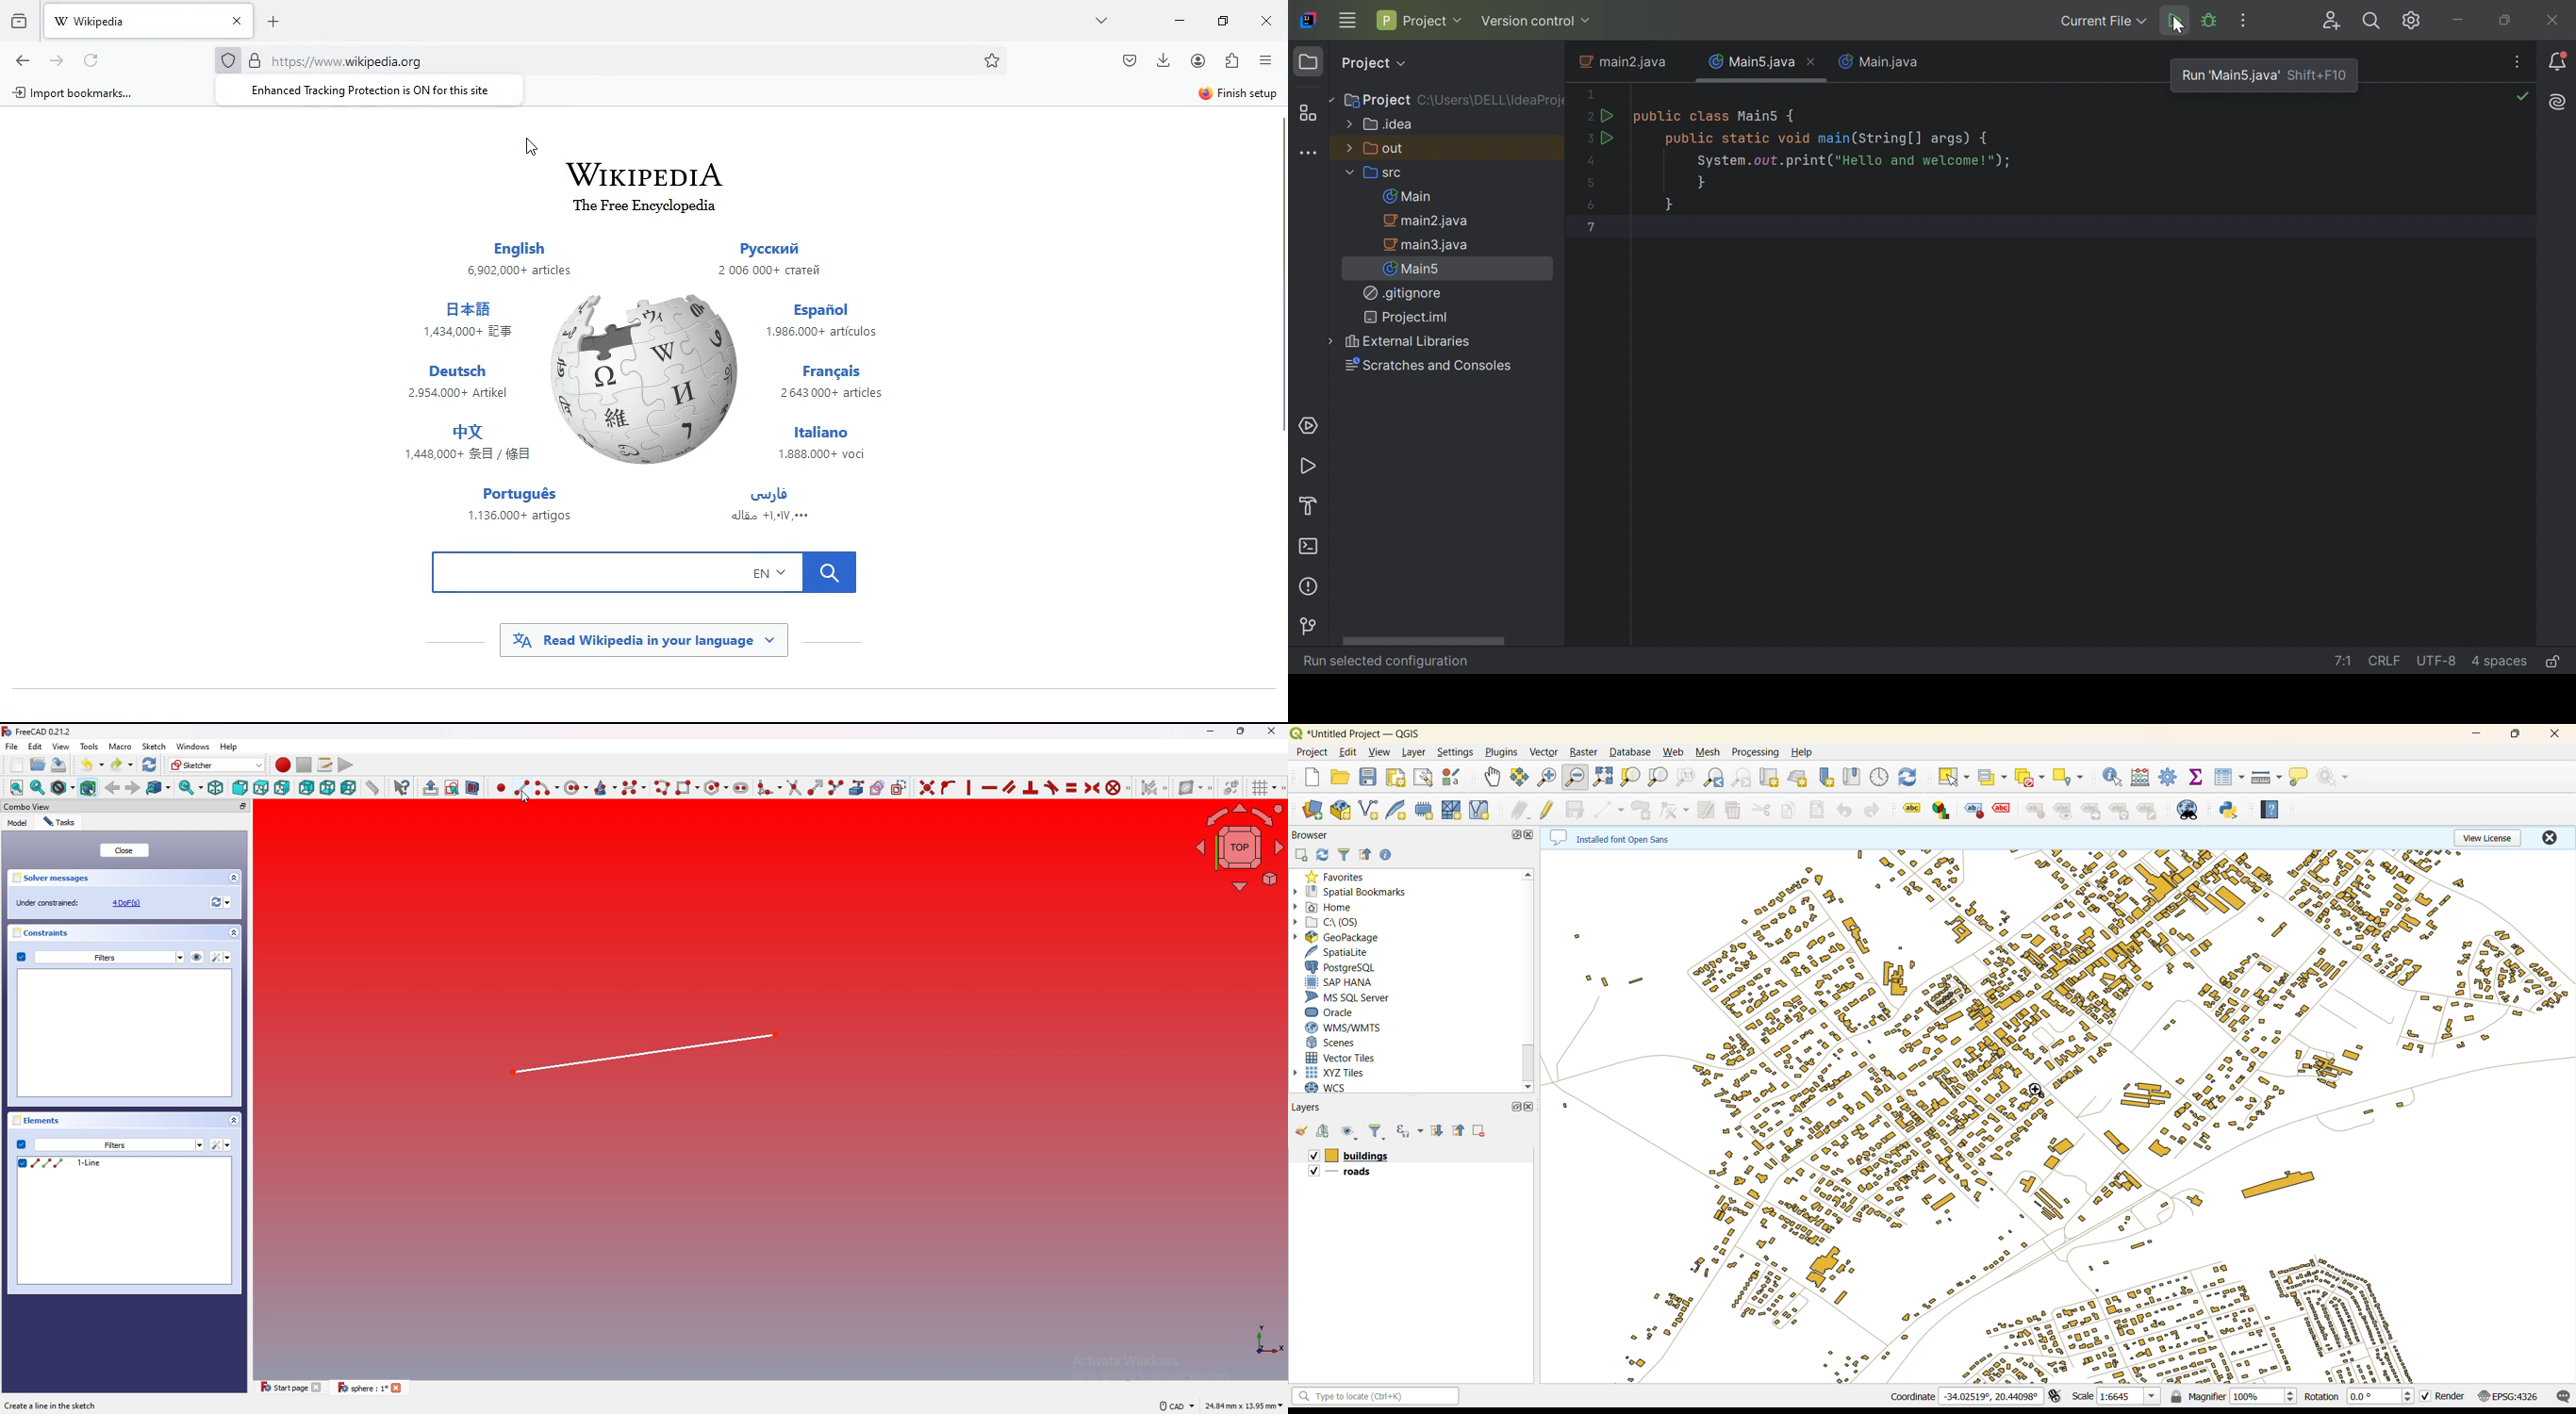  I want to click on Save, so click(58, 765).